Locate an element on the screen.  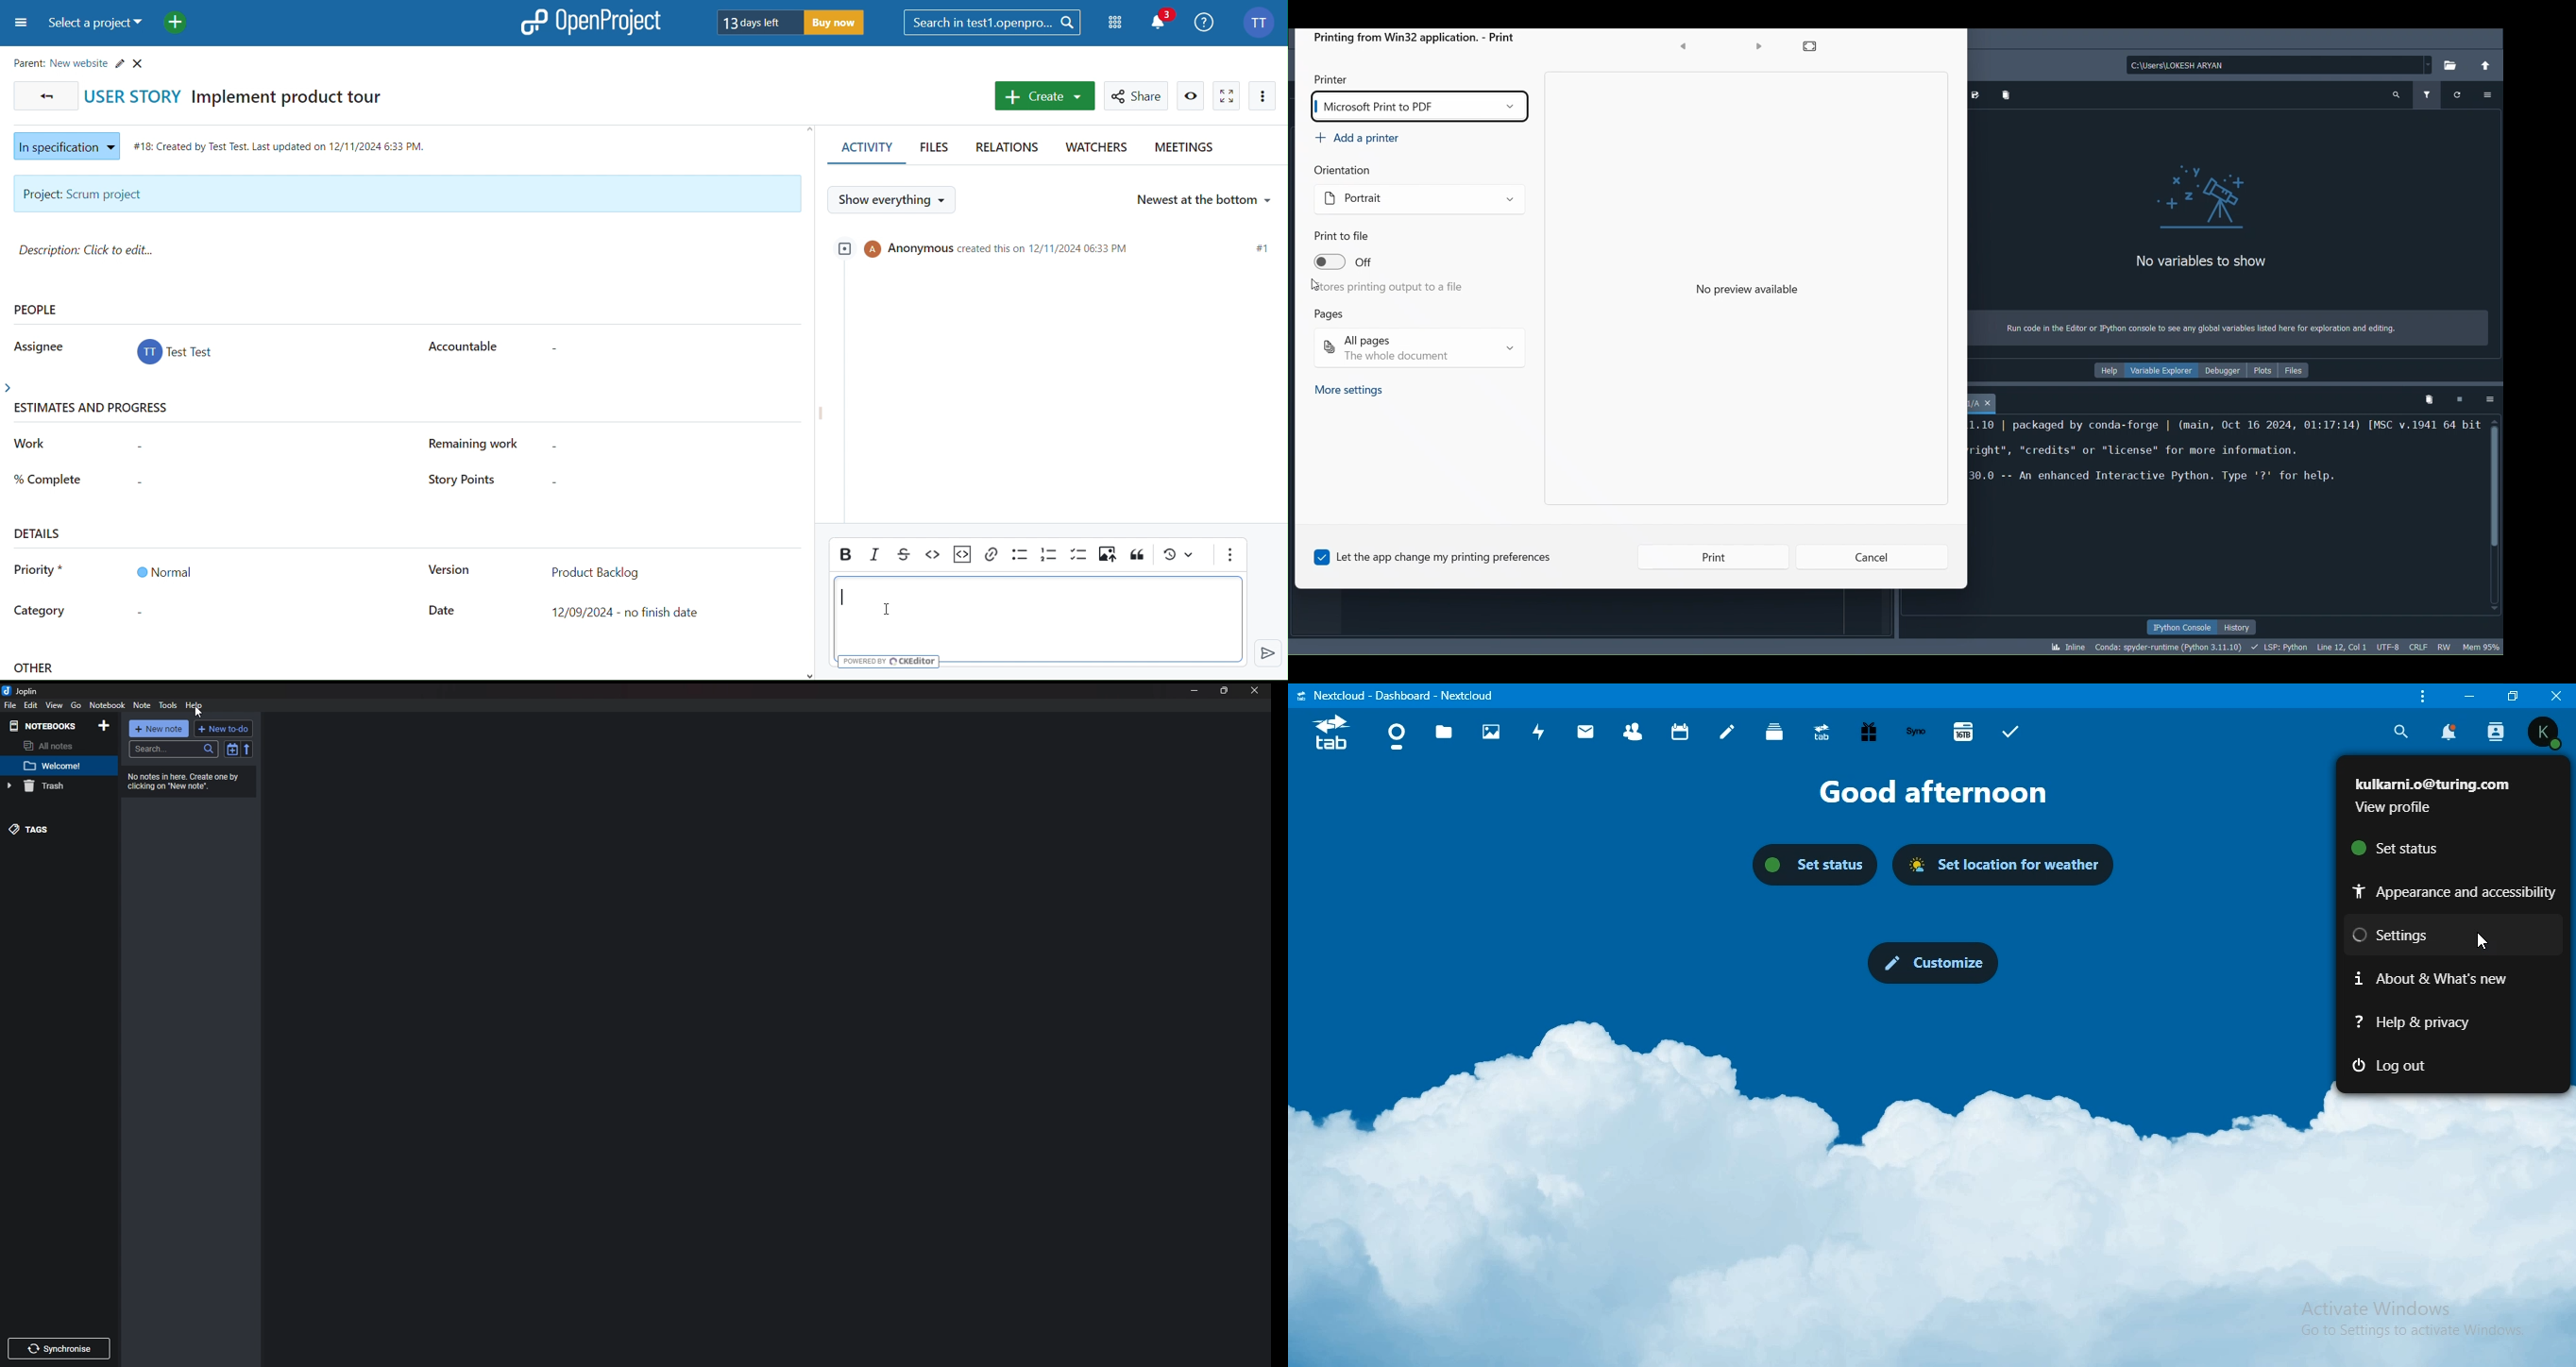
Left  is located at coordinates (1684, 49).